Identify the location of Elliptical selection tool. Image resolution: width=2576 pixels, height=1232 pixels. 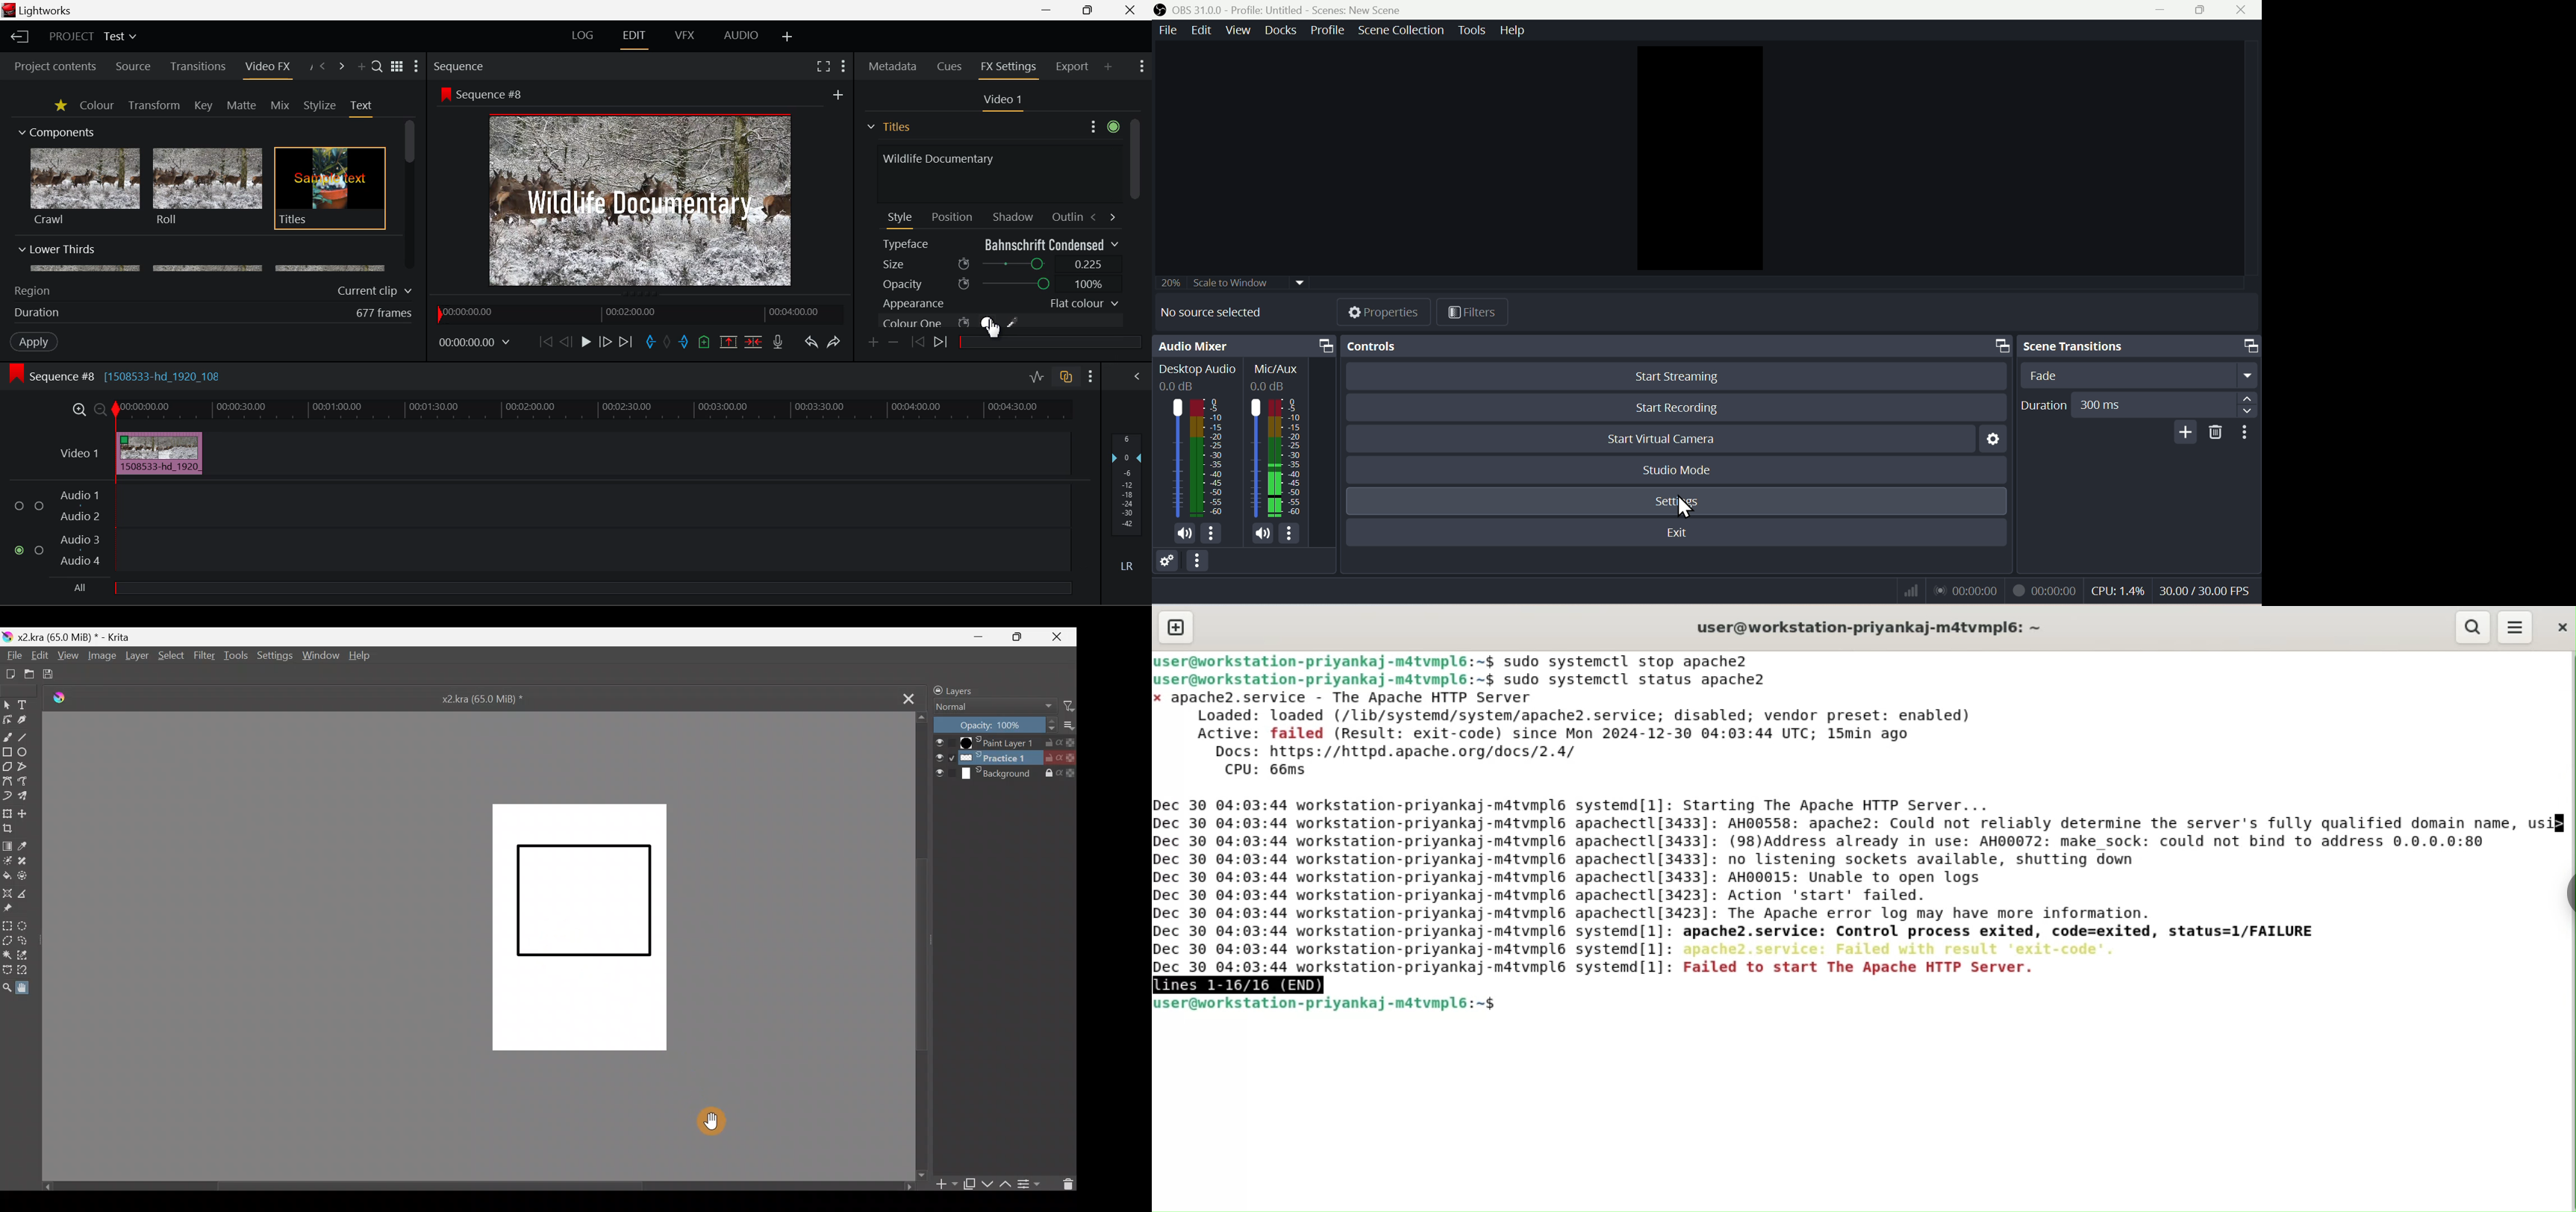
(26, 927).